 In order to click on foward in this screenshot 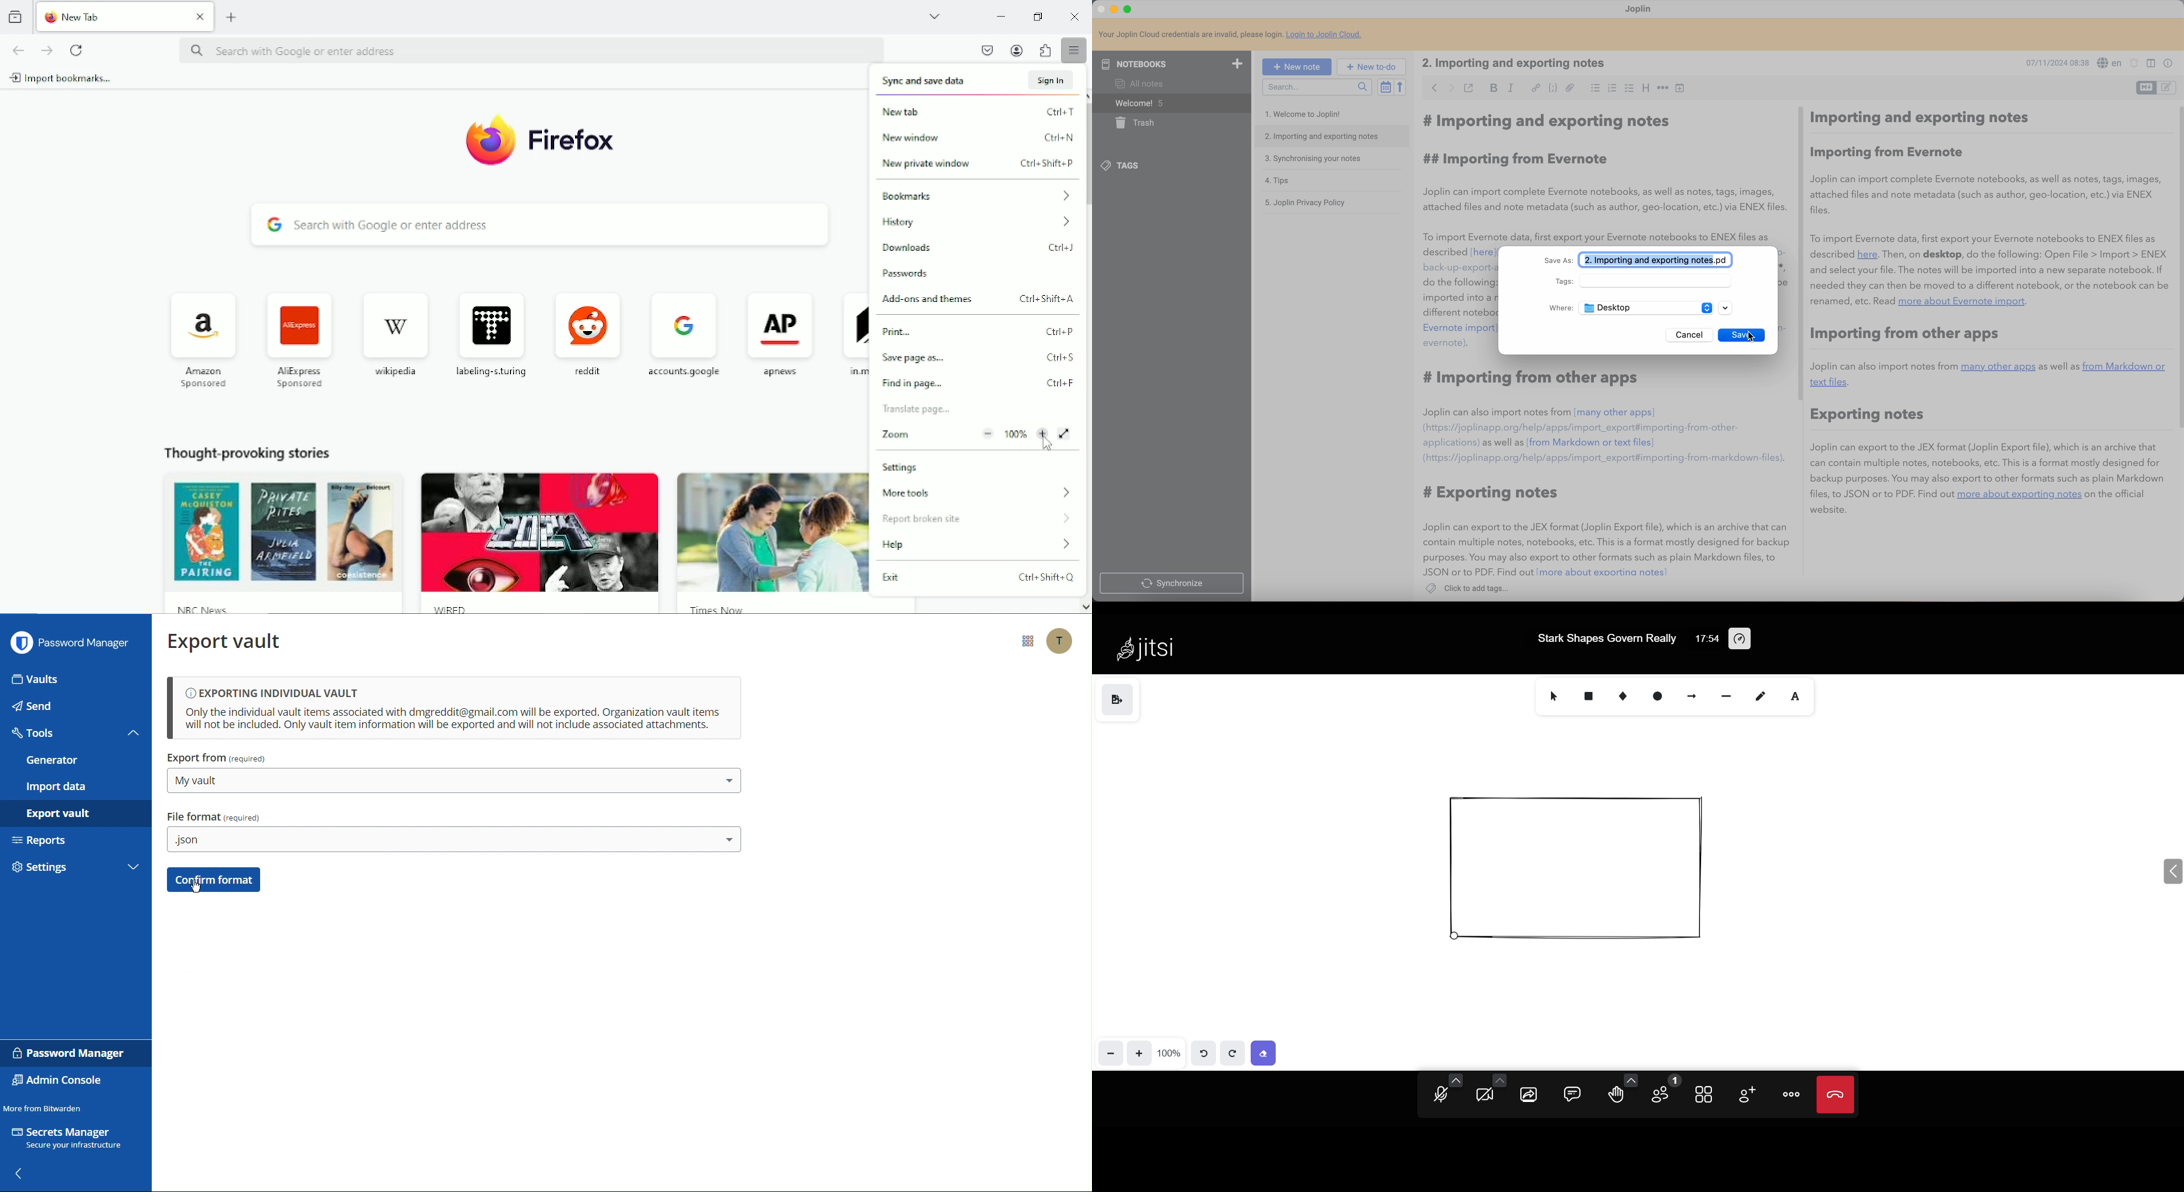, I will do `click(1449, 89)`.